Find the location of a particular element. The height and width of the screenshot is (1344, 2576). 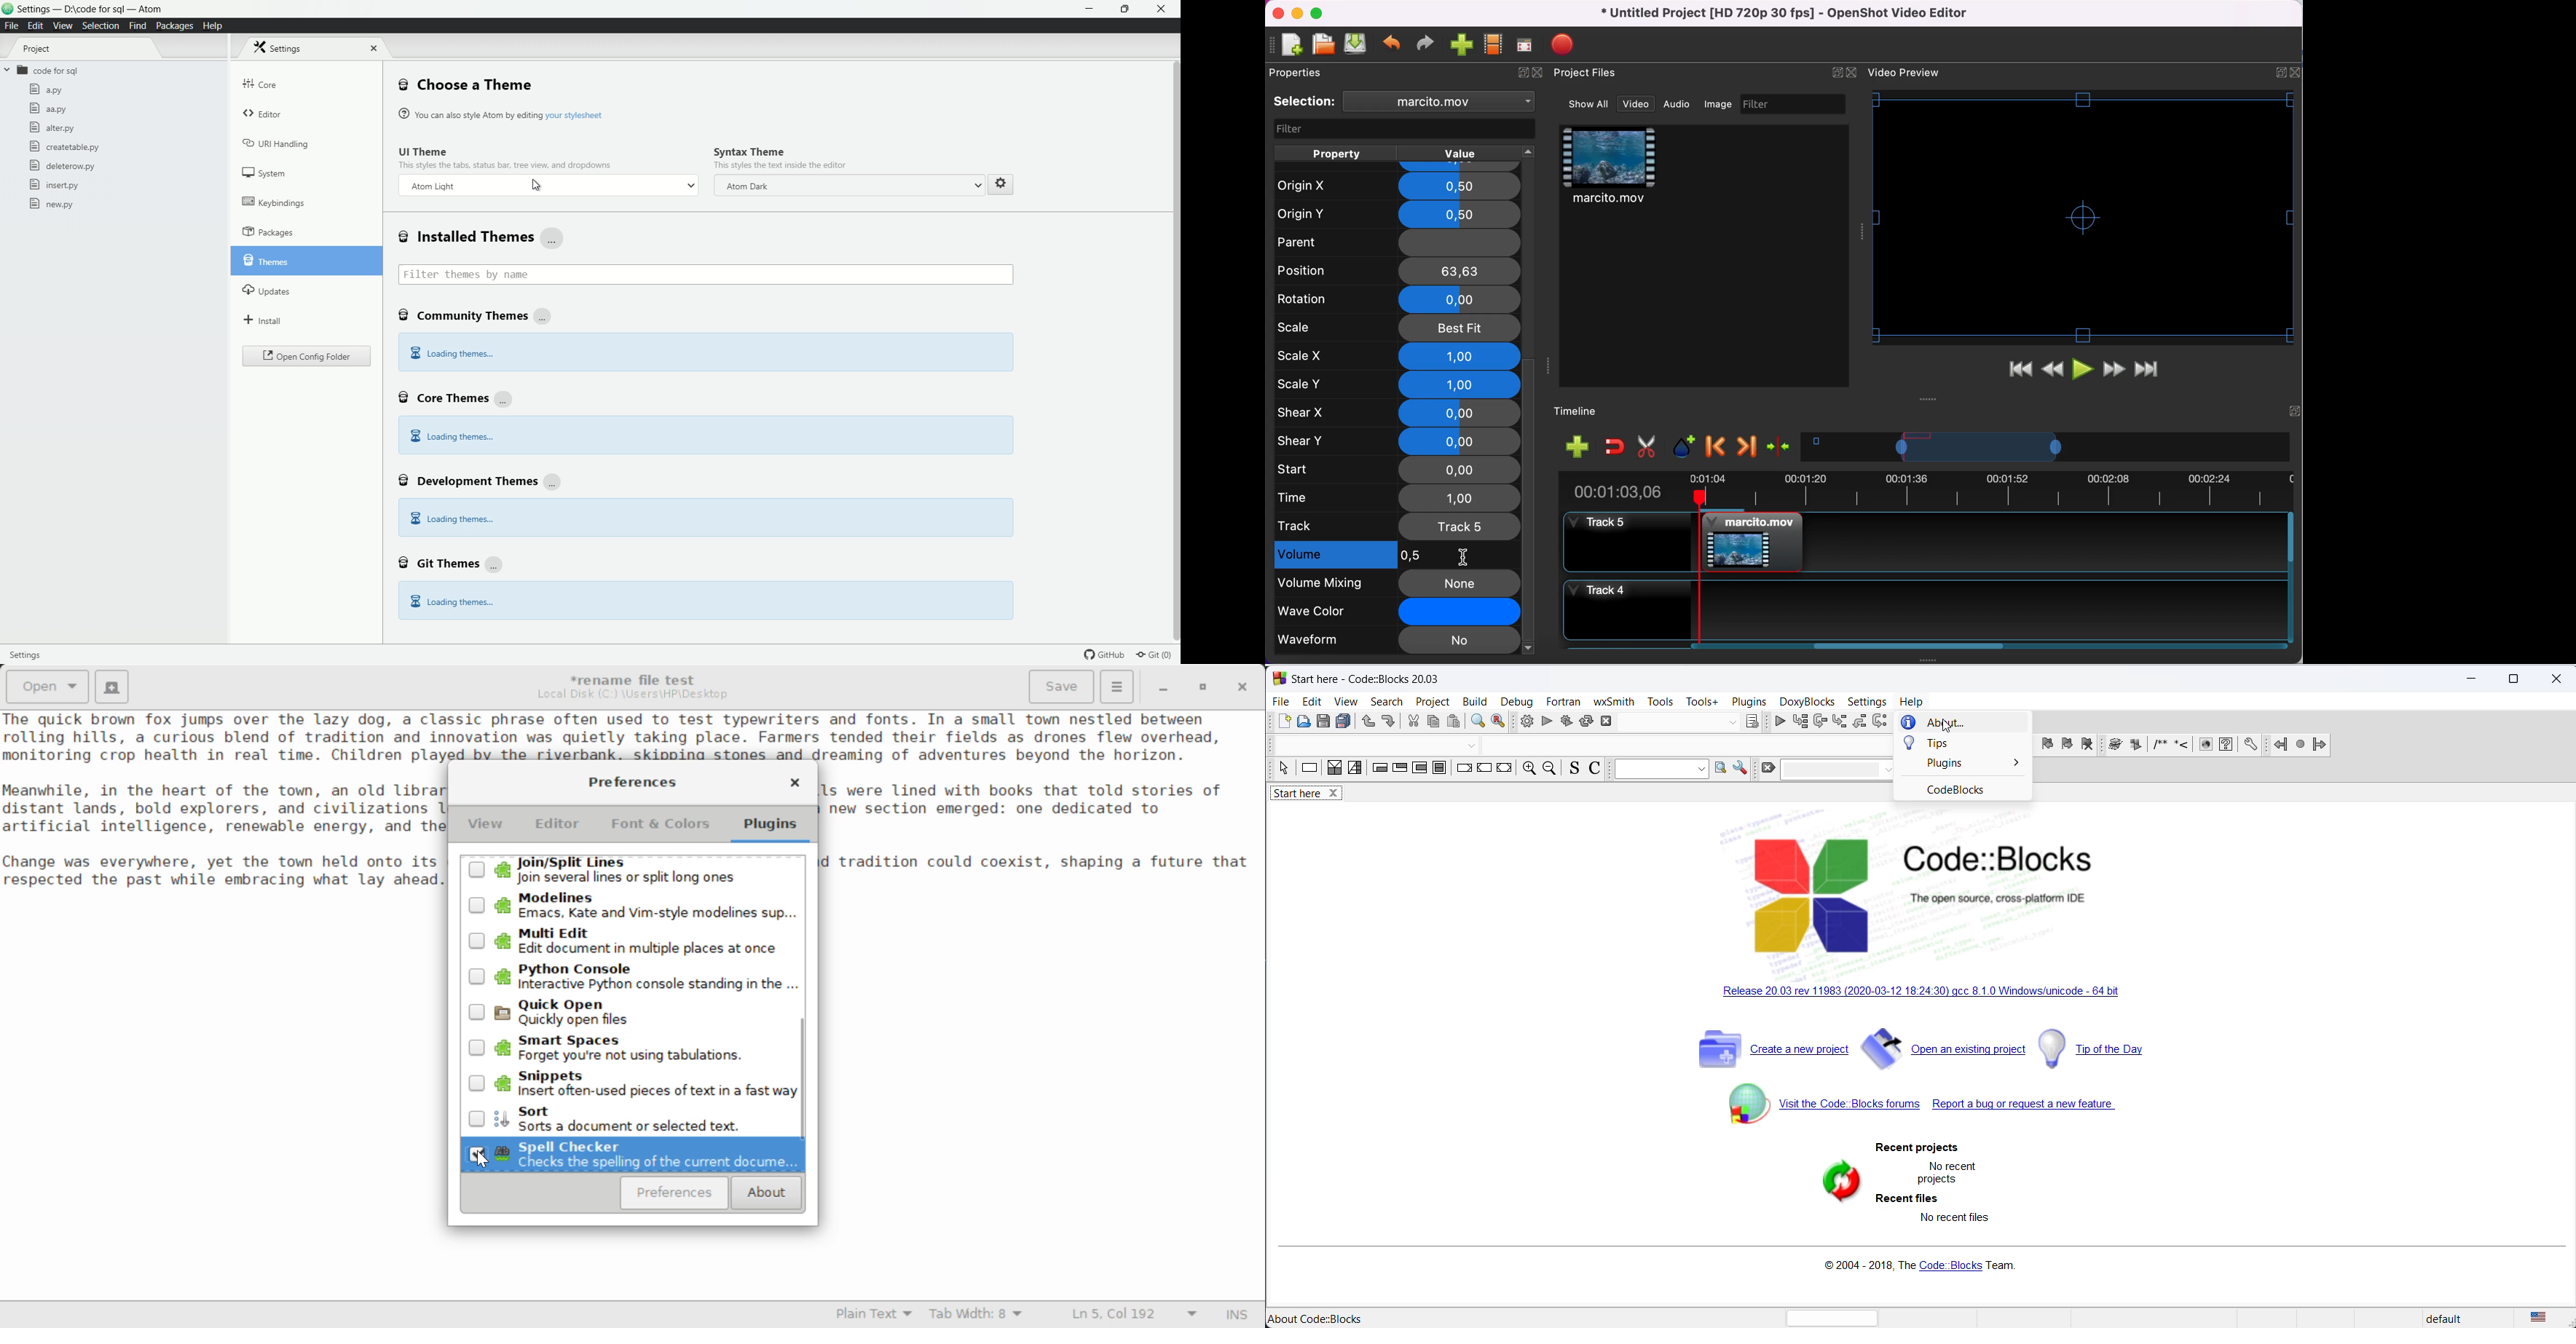

copyright is located at coordinates (1925, 1264).